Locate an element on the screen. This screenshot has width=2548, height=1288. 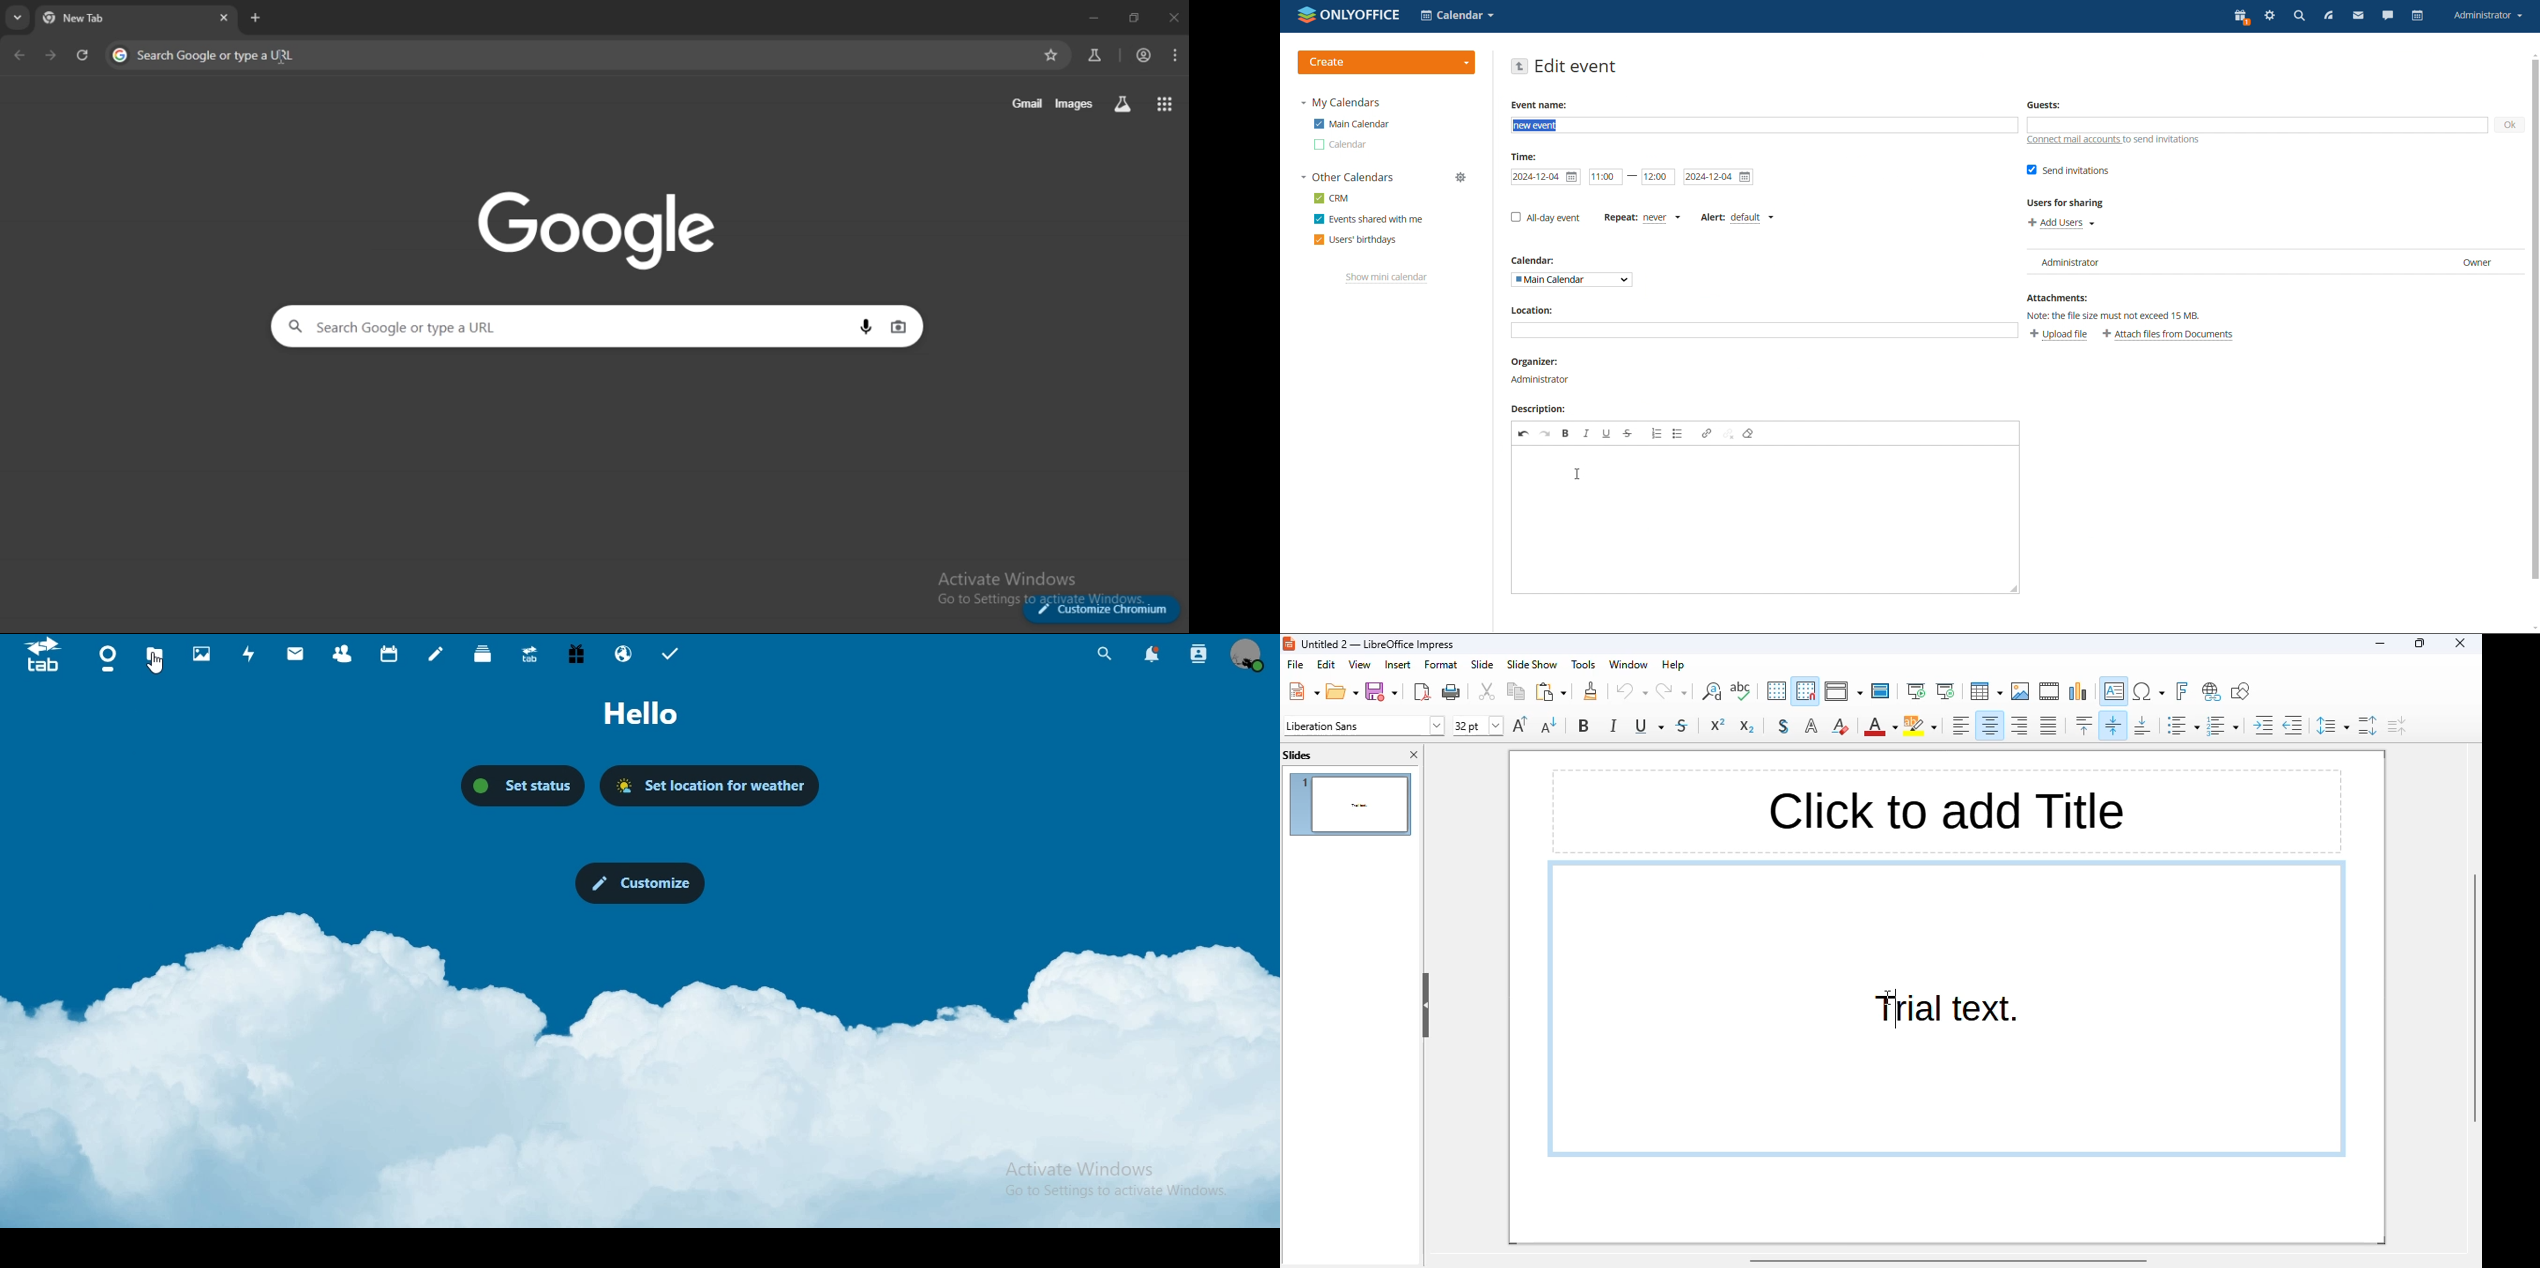
set location for weather is located at coordinates (708, 785).